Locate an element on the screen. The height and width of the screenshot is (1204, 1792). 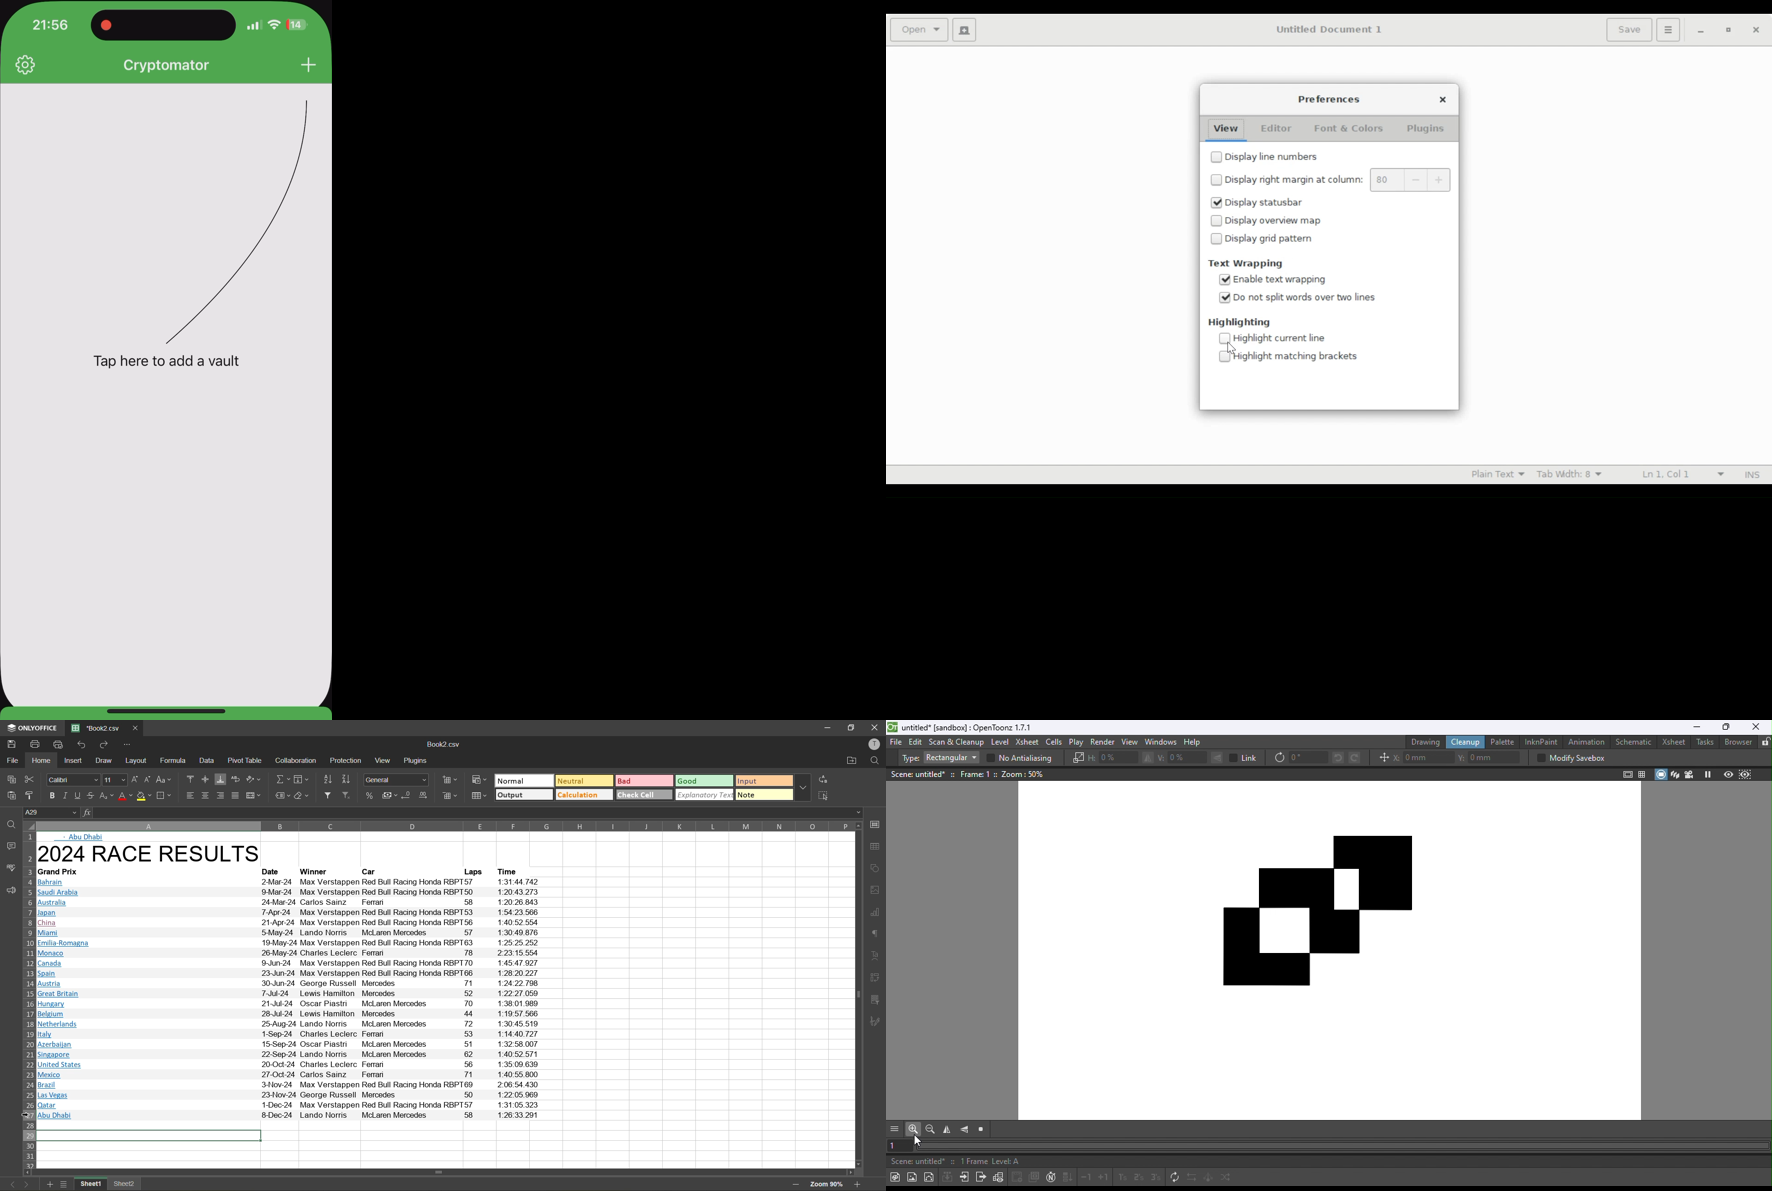
explanatory text is located at coordinates (706, 795).